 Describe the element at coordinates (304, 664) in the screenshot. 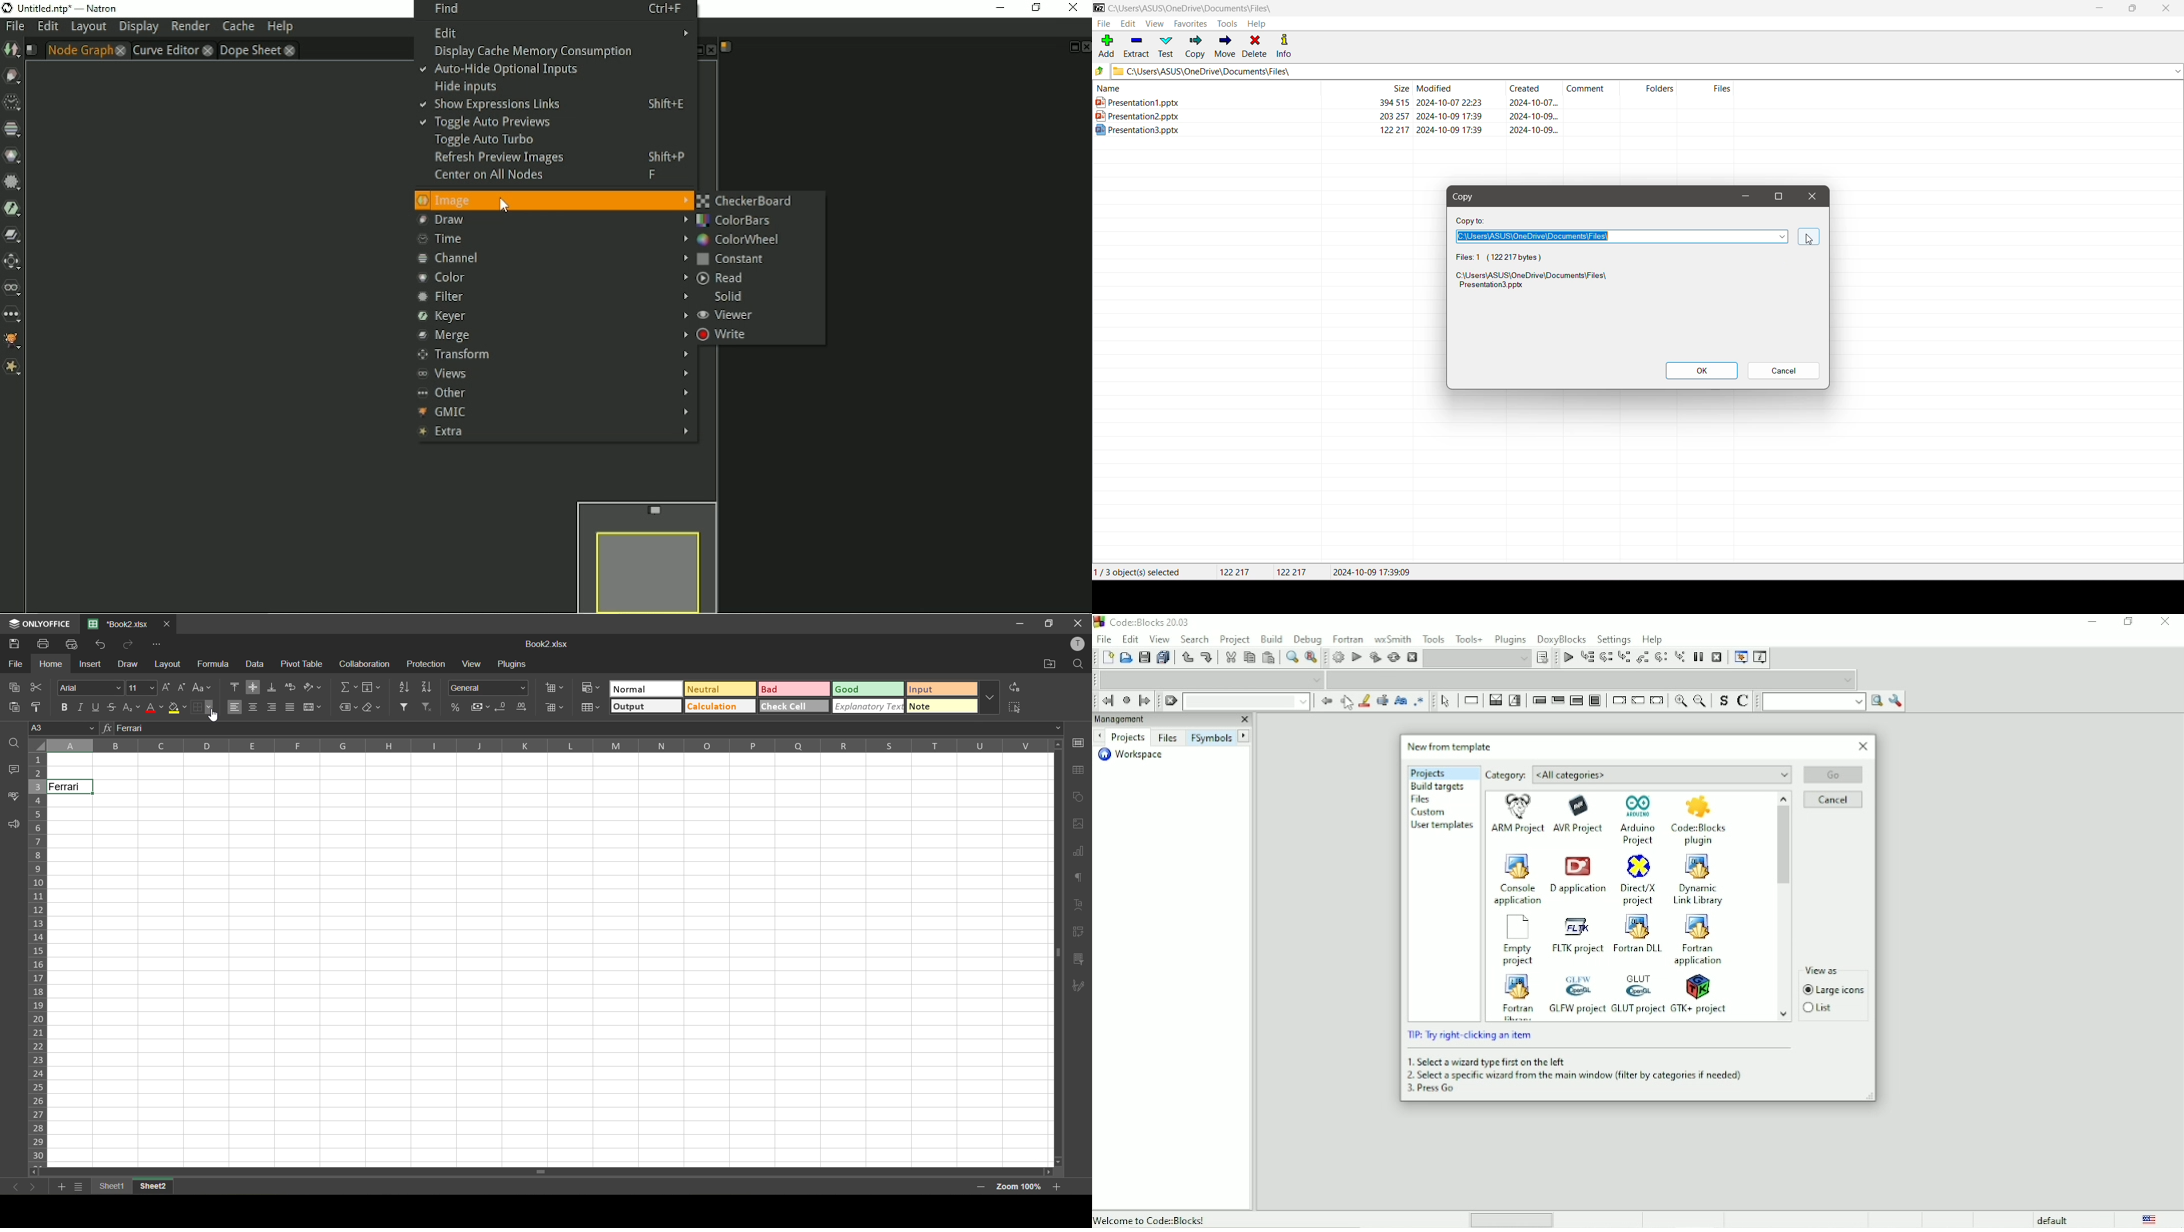

I see `pivot table` at that location.